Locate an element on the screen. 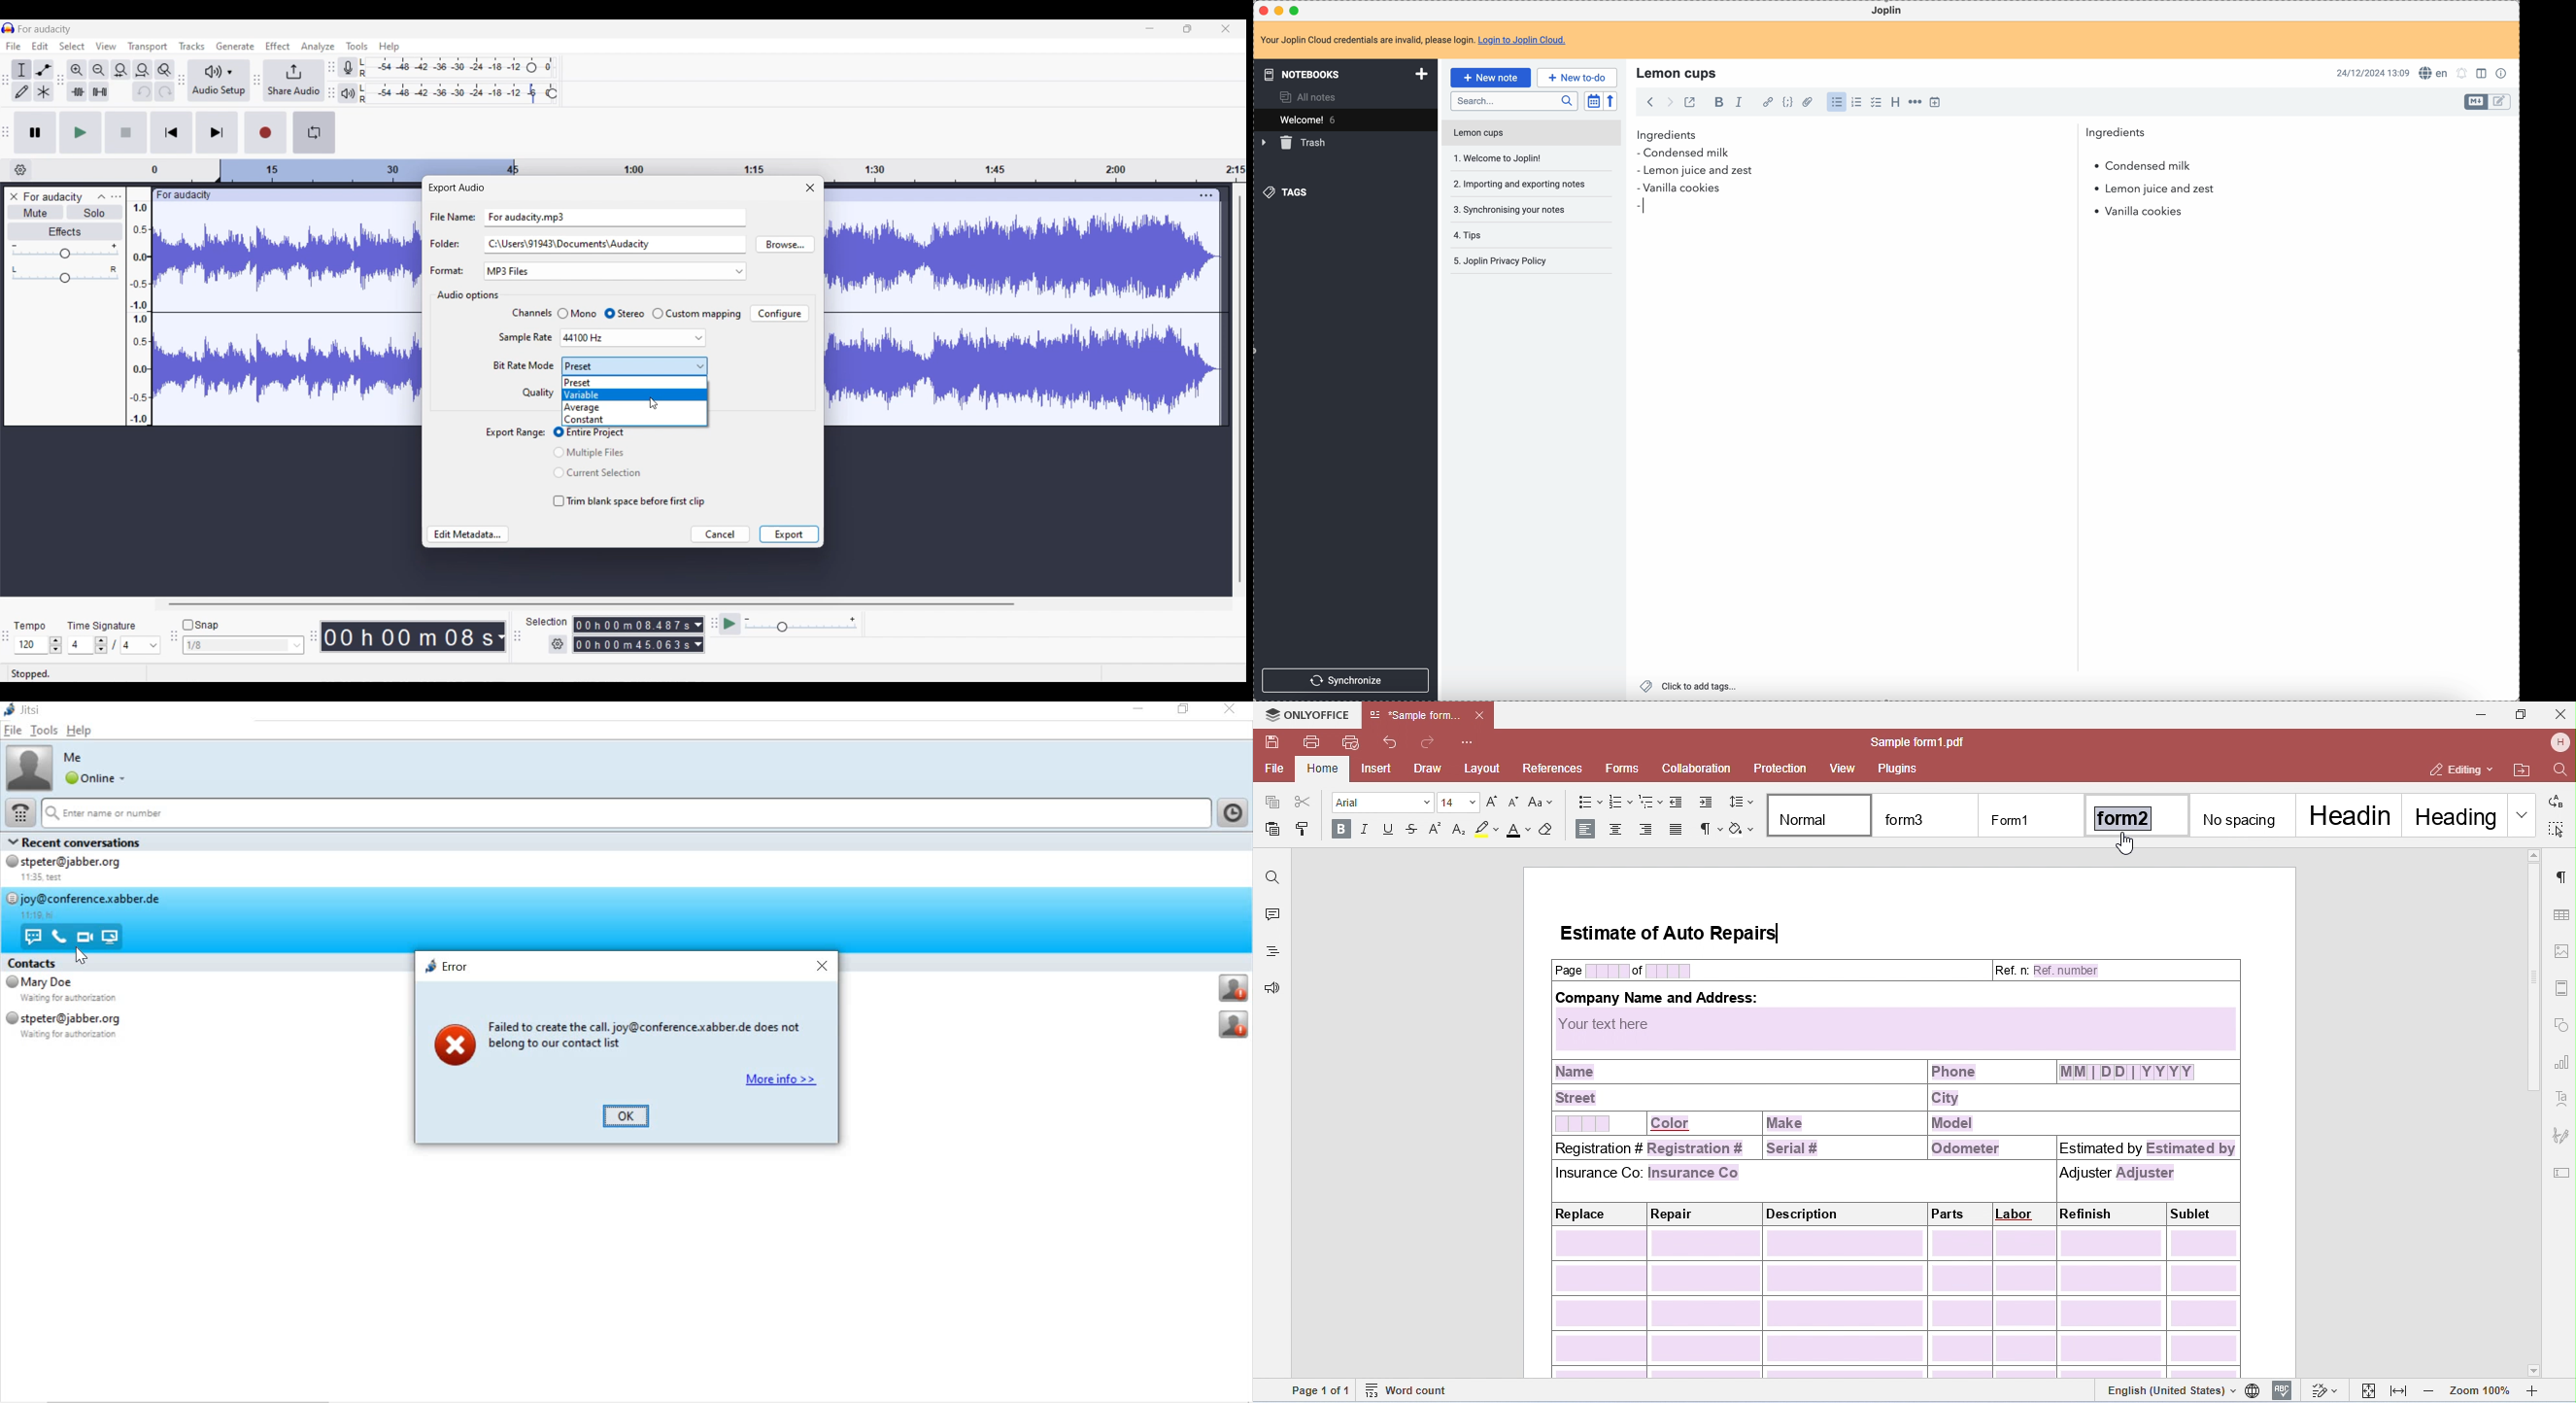 The image size is (2576, 1428). Text box for Folders is located at coordinates (614, 244).